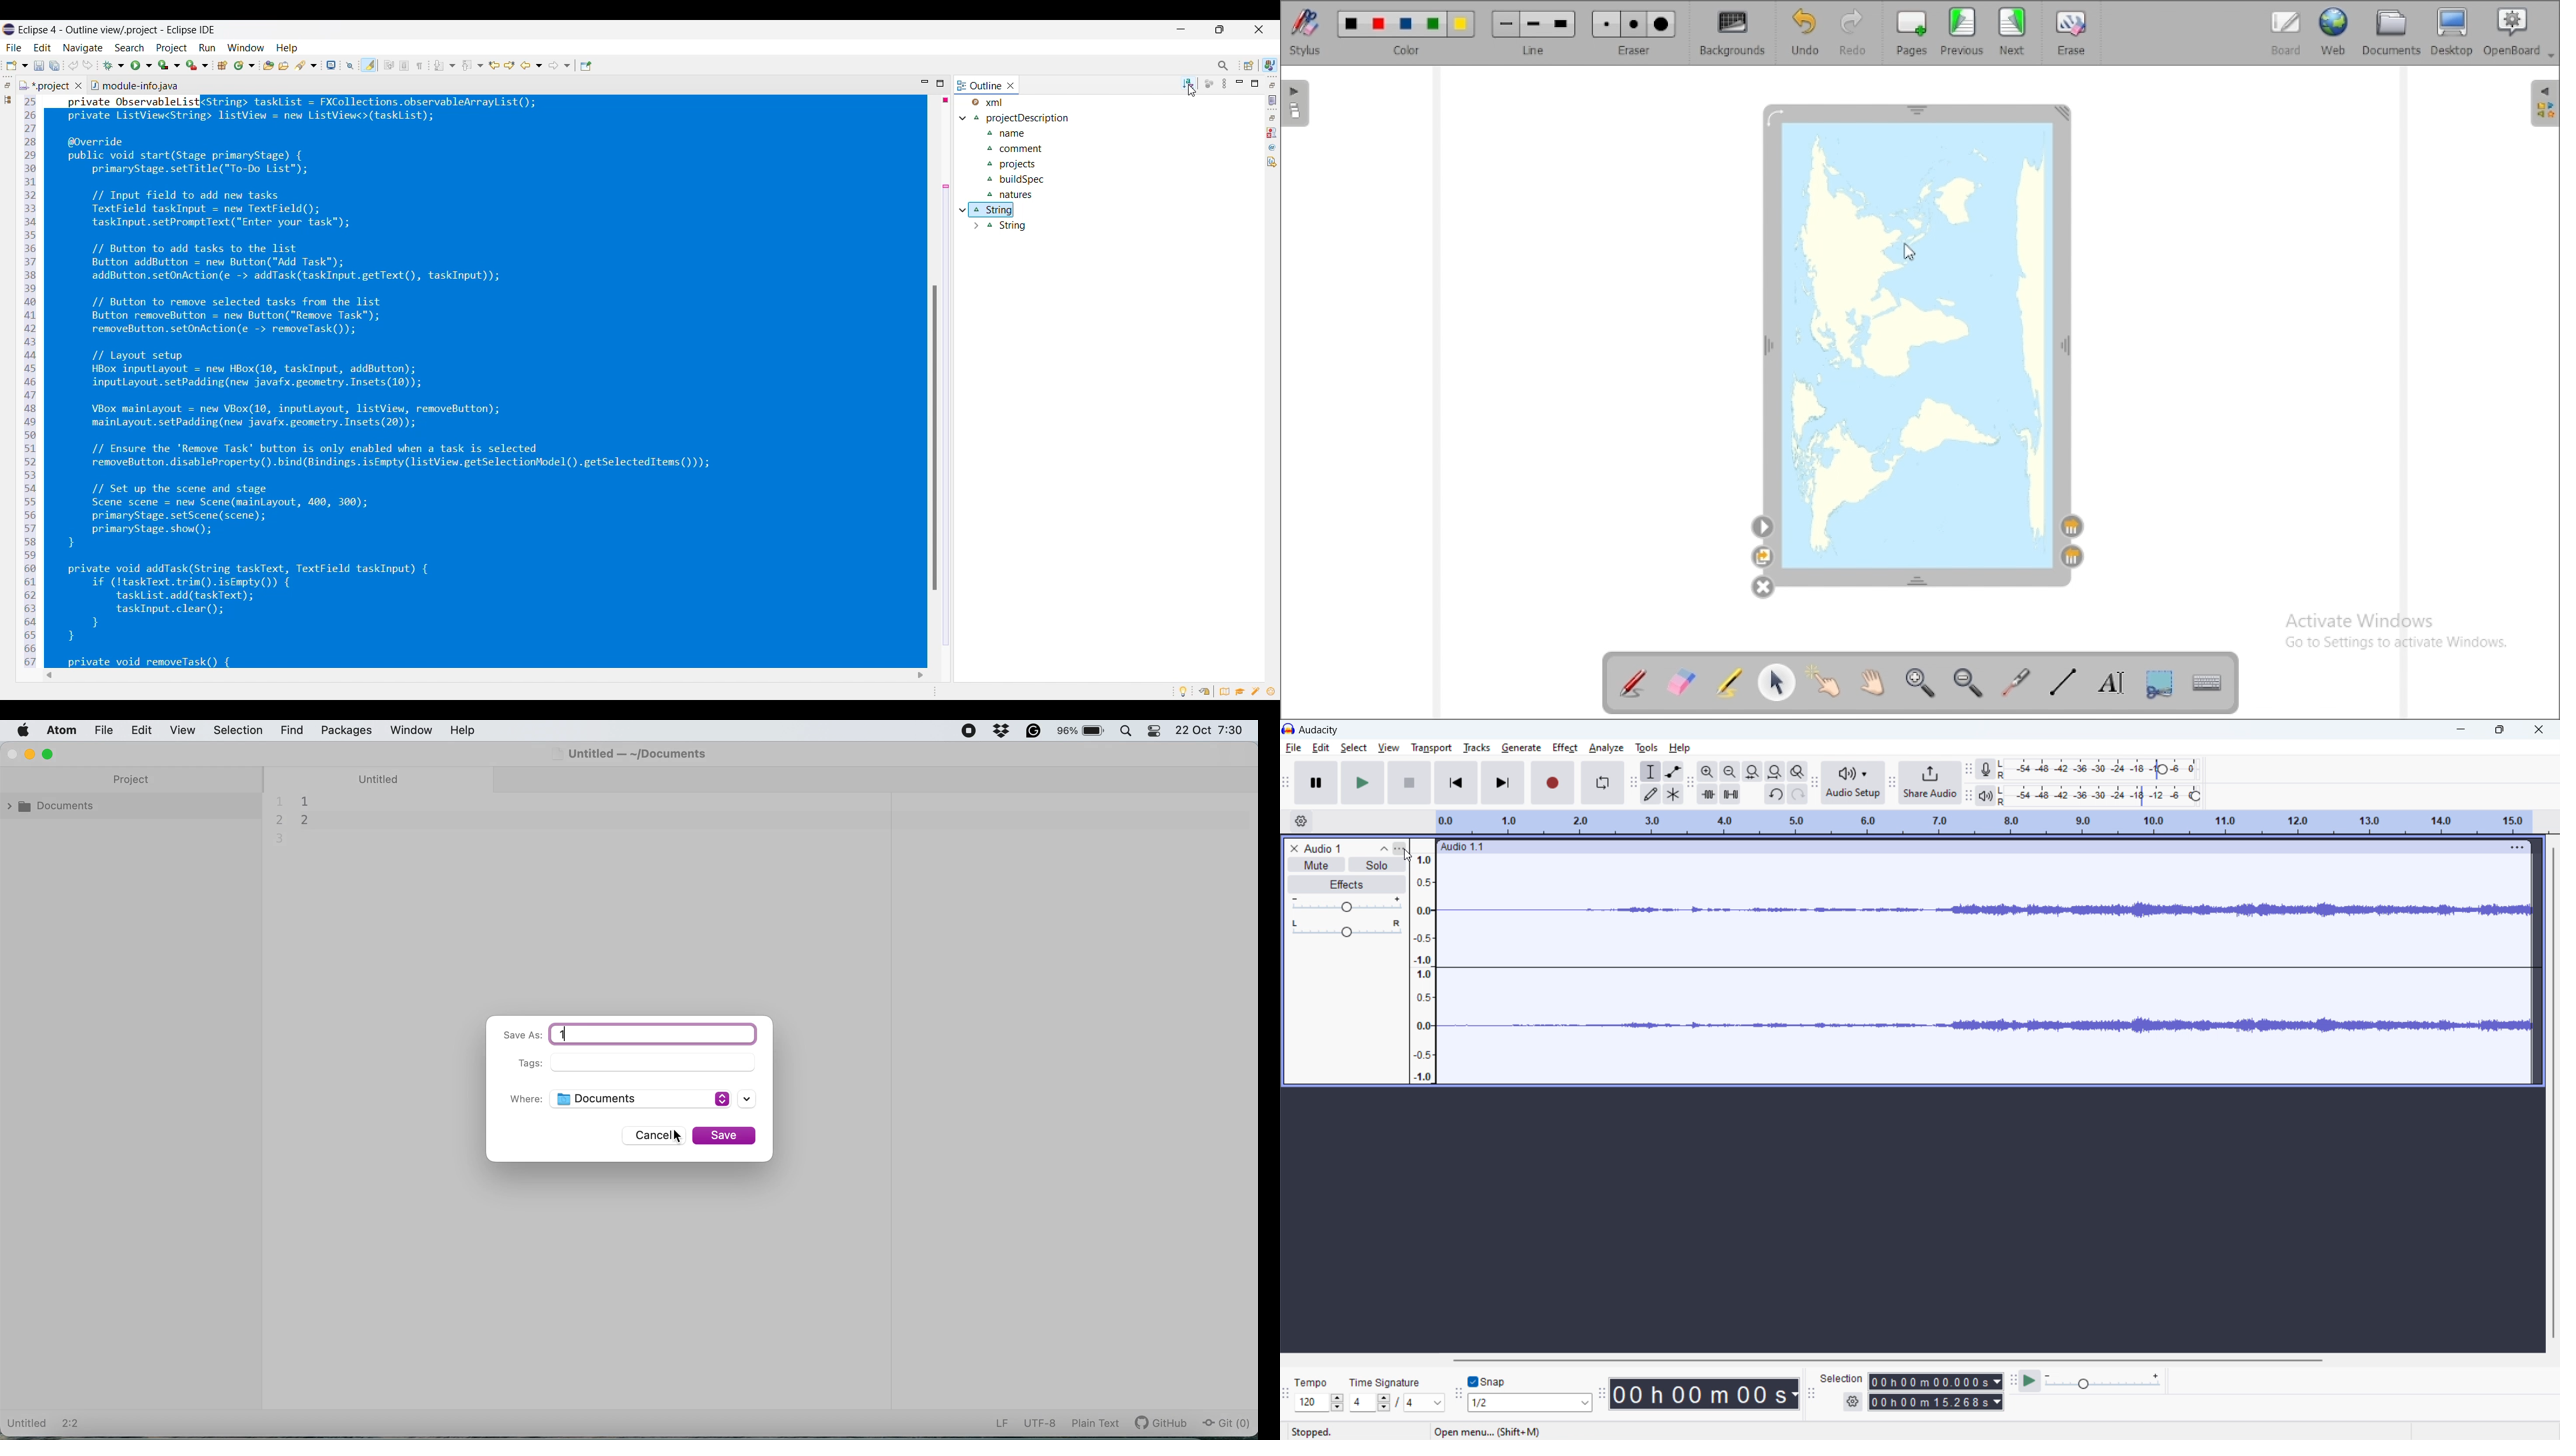 The image size is (2576, 1456). Describe the element at coordinates (1910, 252) in the screenshot. I see `cursor` at that location.